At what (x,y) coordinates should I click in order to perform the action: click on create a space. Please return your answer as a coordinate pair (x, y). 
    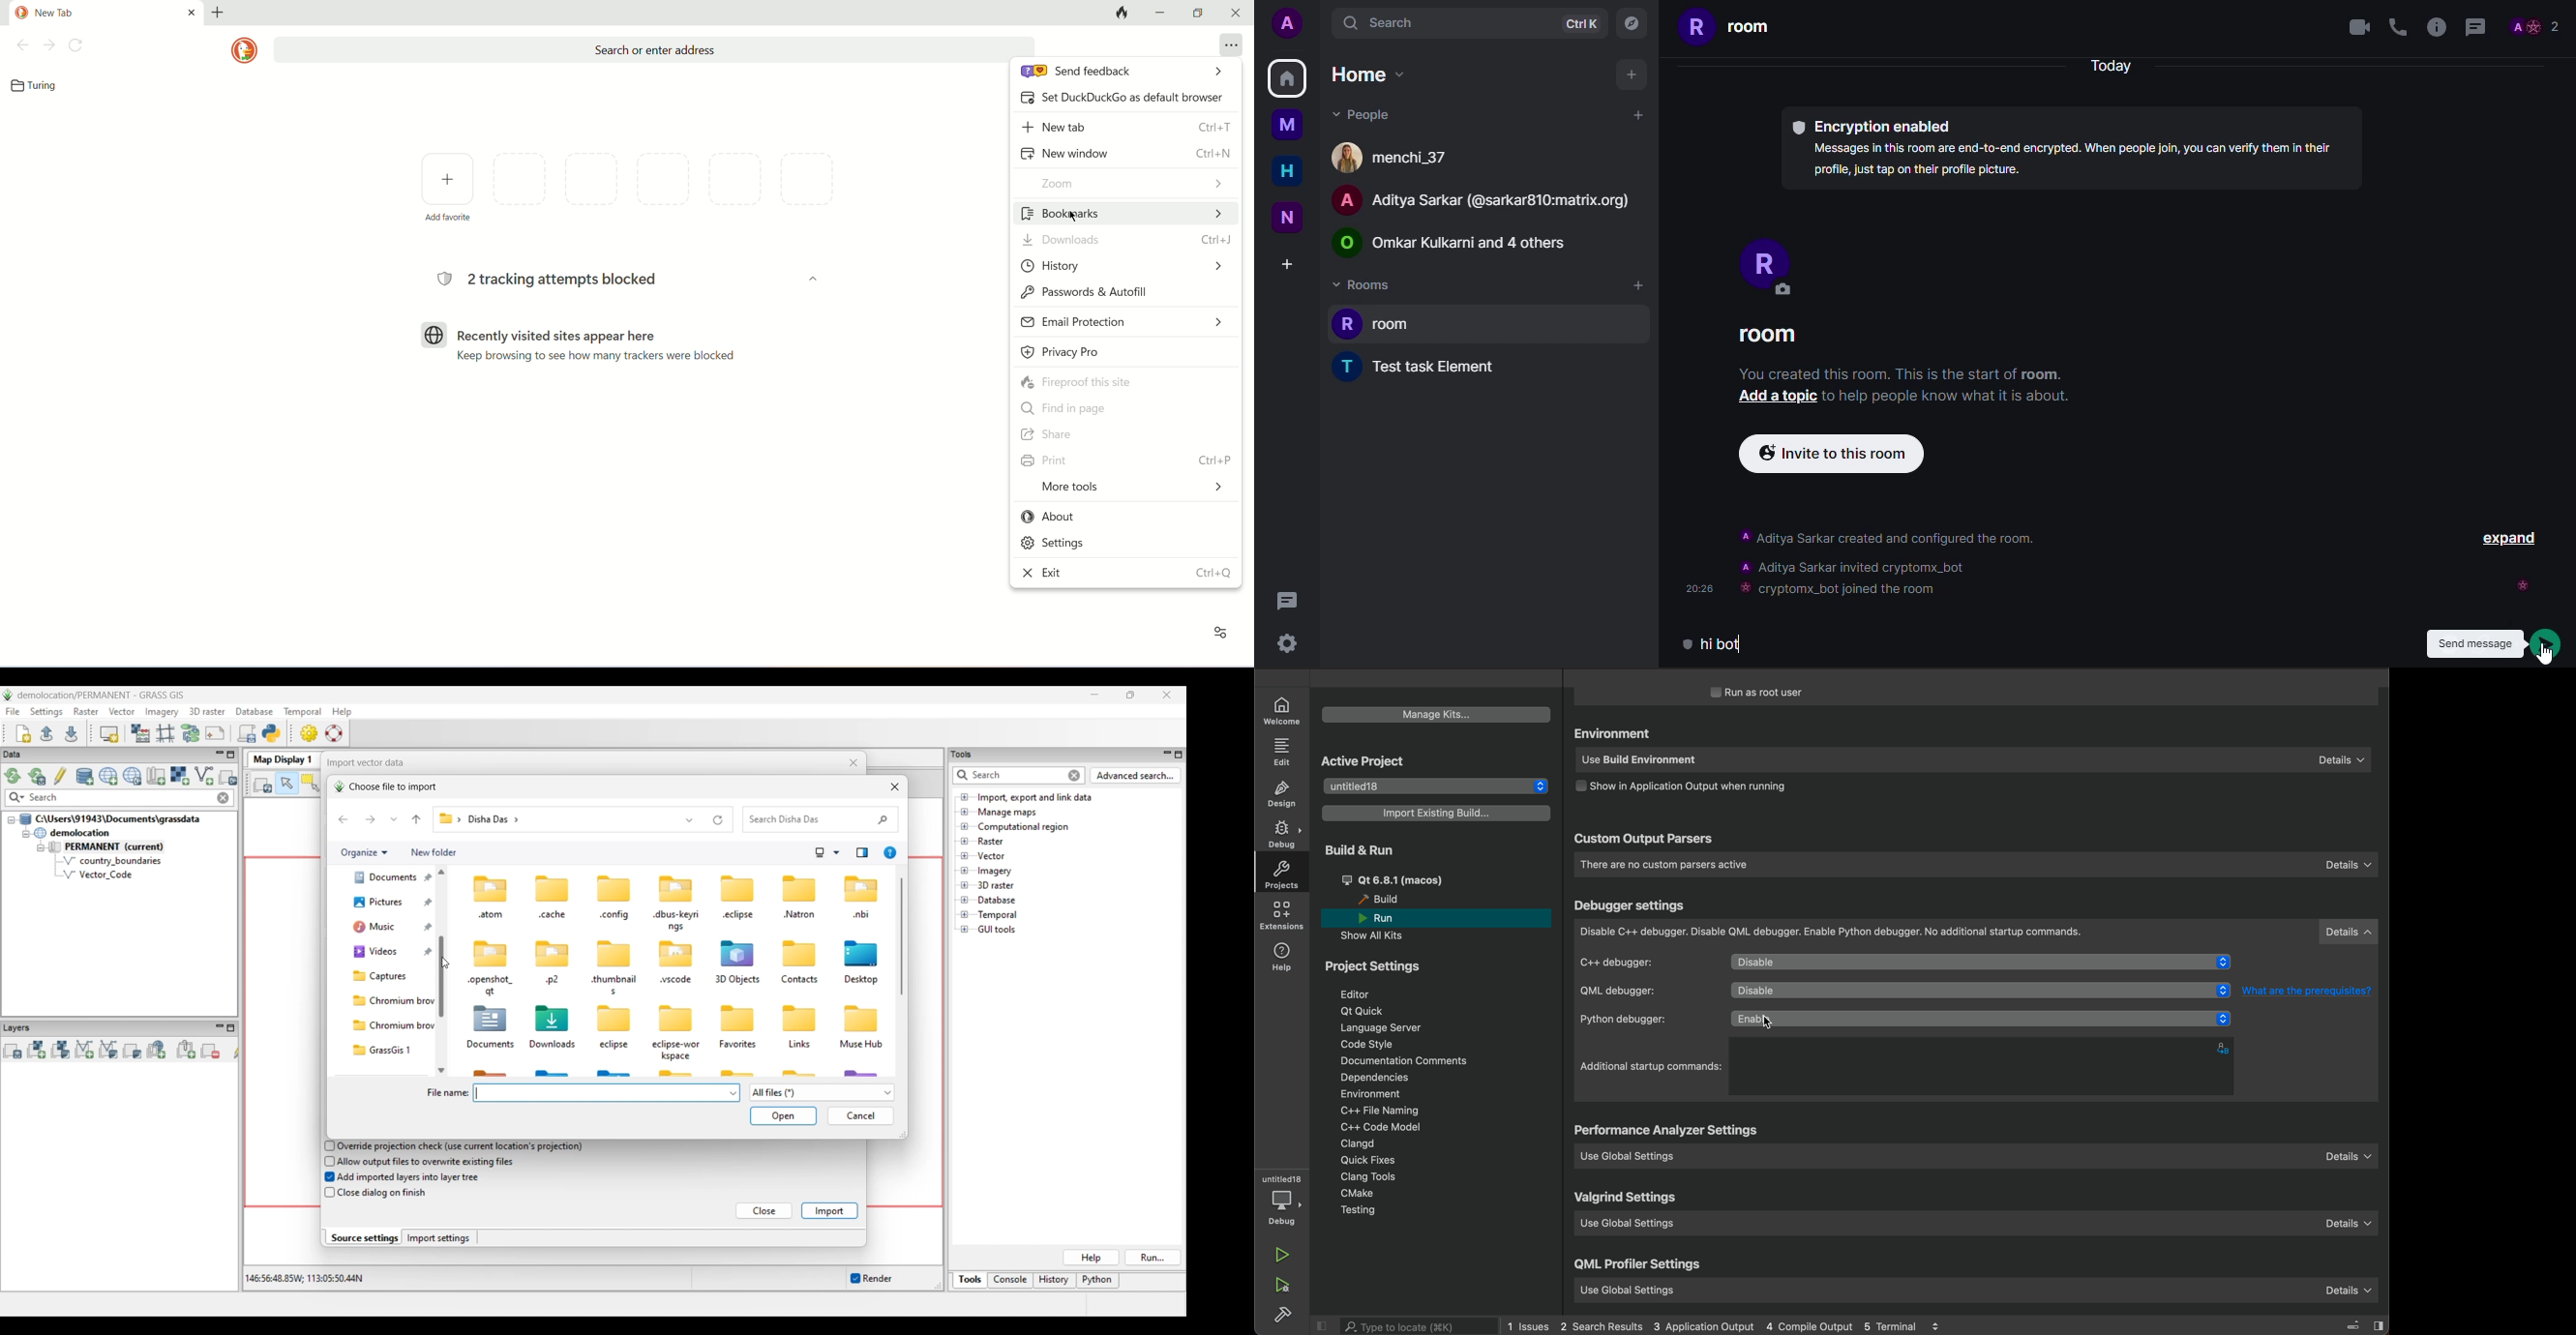
    Looking at the image, I should click on (1288, 262).